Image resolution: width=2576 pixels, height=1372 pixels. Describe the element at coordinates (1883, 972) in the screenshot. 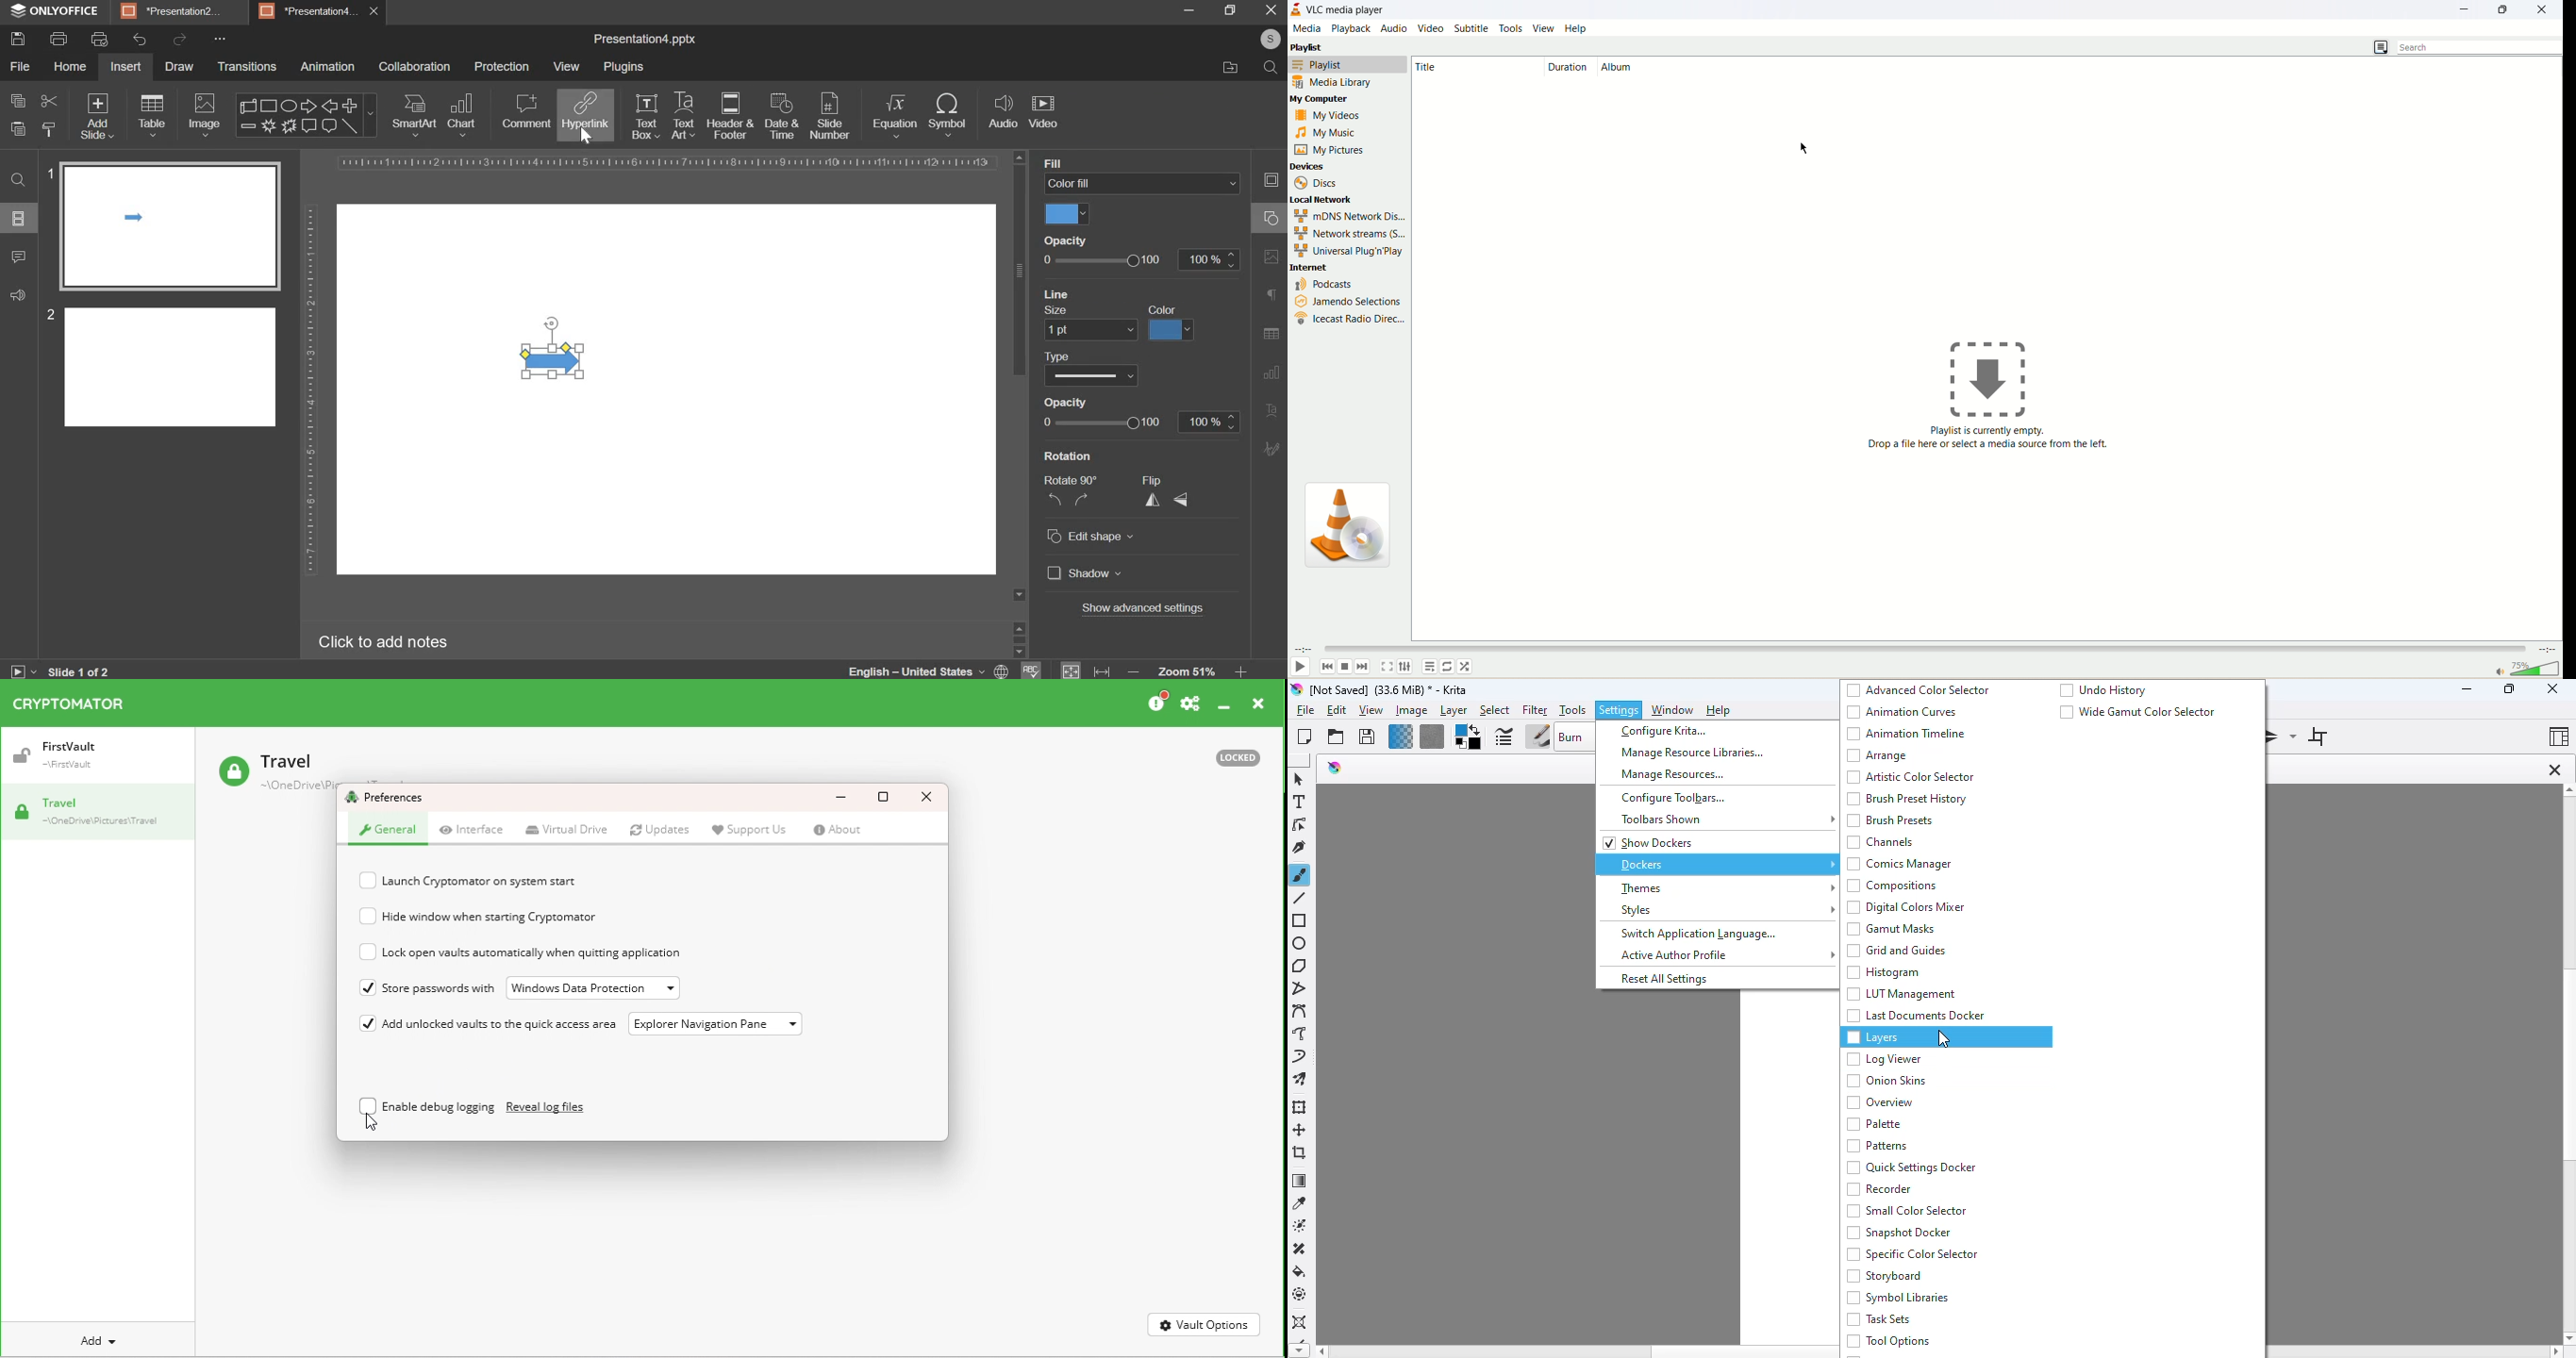

I see `histogram` at that location.